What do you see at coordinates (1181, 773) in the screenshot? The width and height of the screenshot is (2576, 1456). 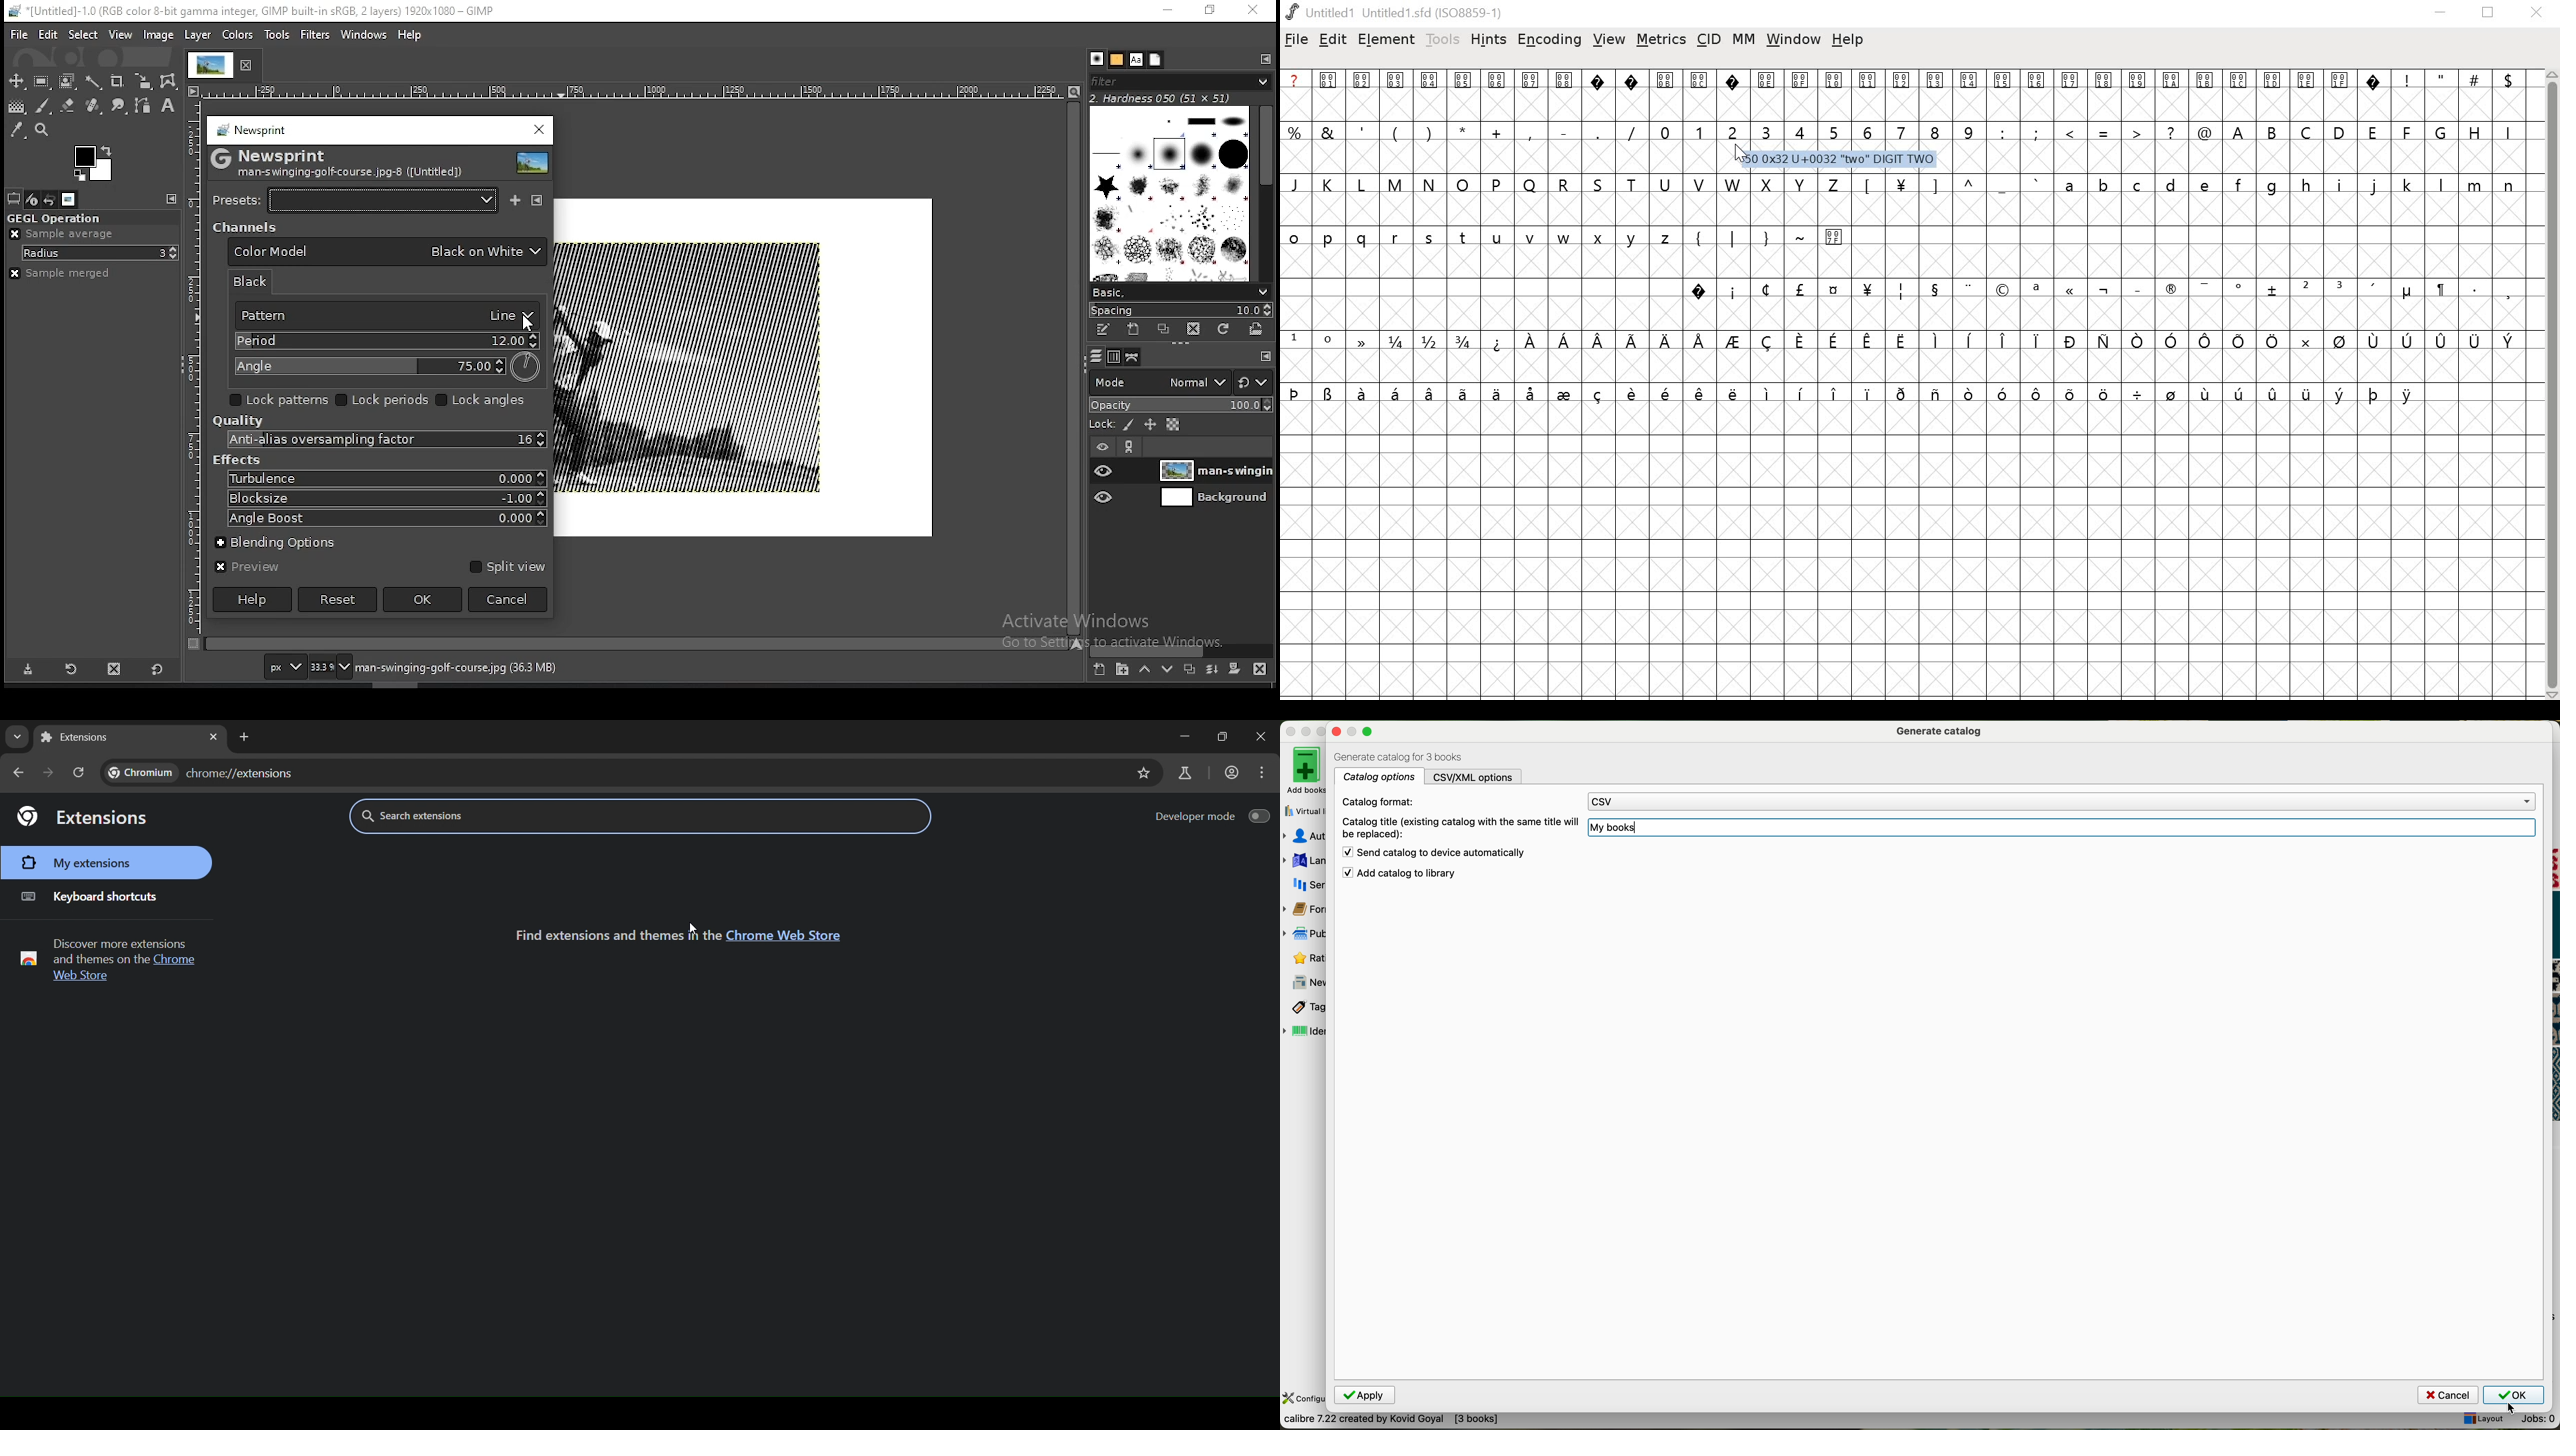 I see `search labs` at bounding box center [1181, 773].